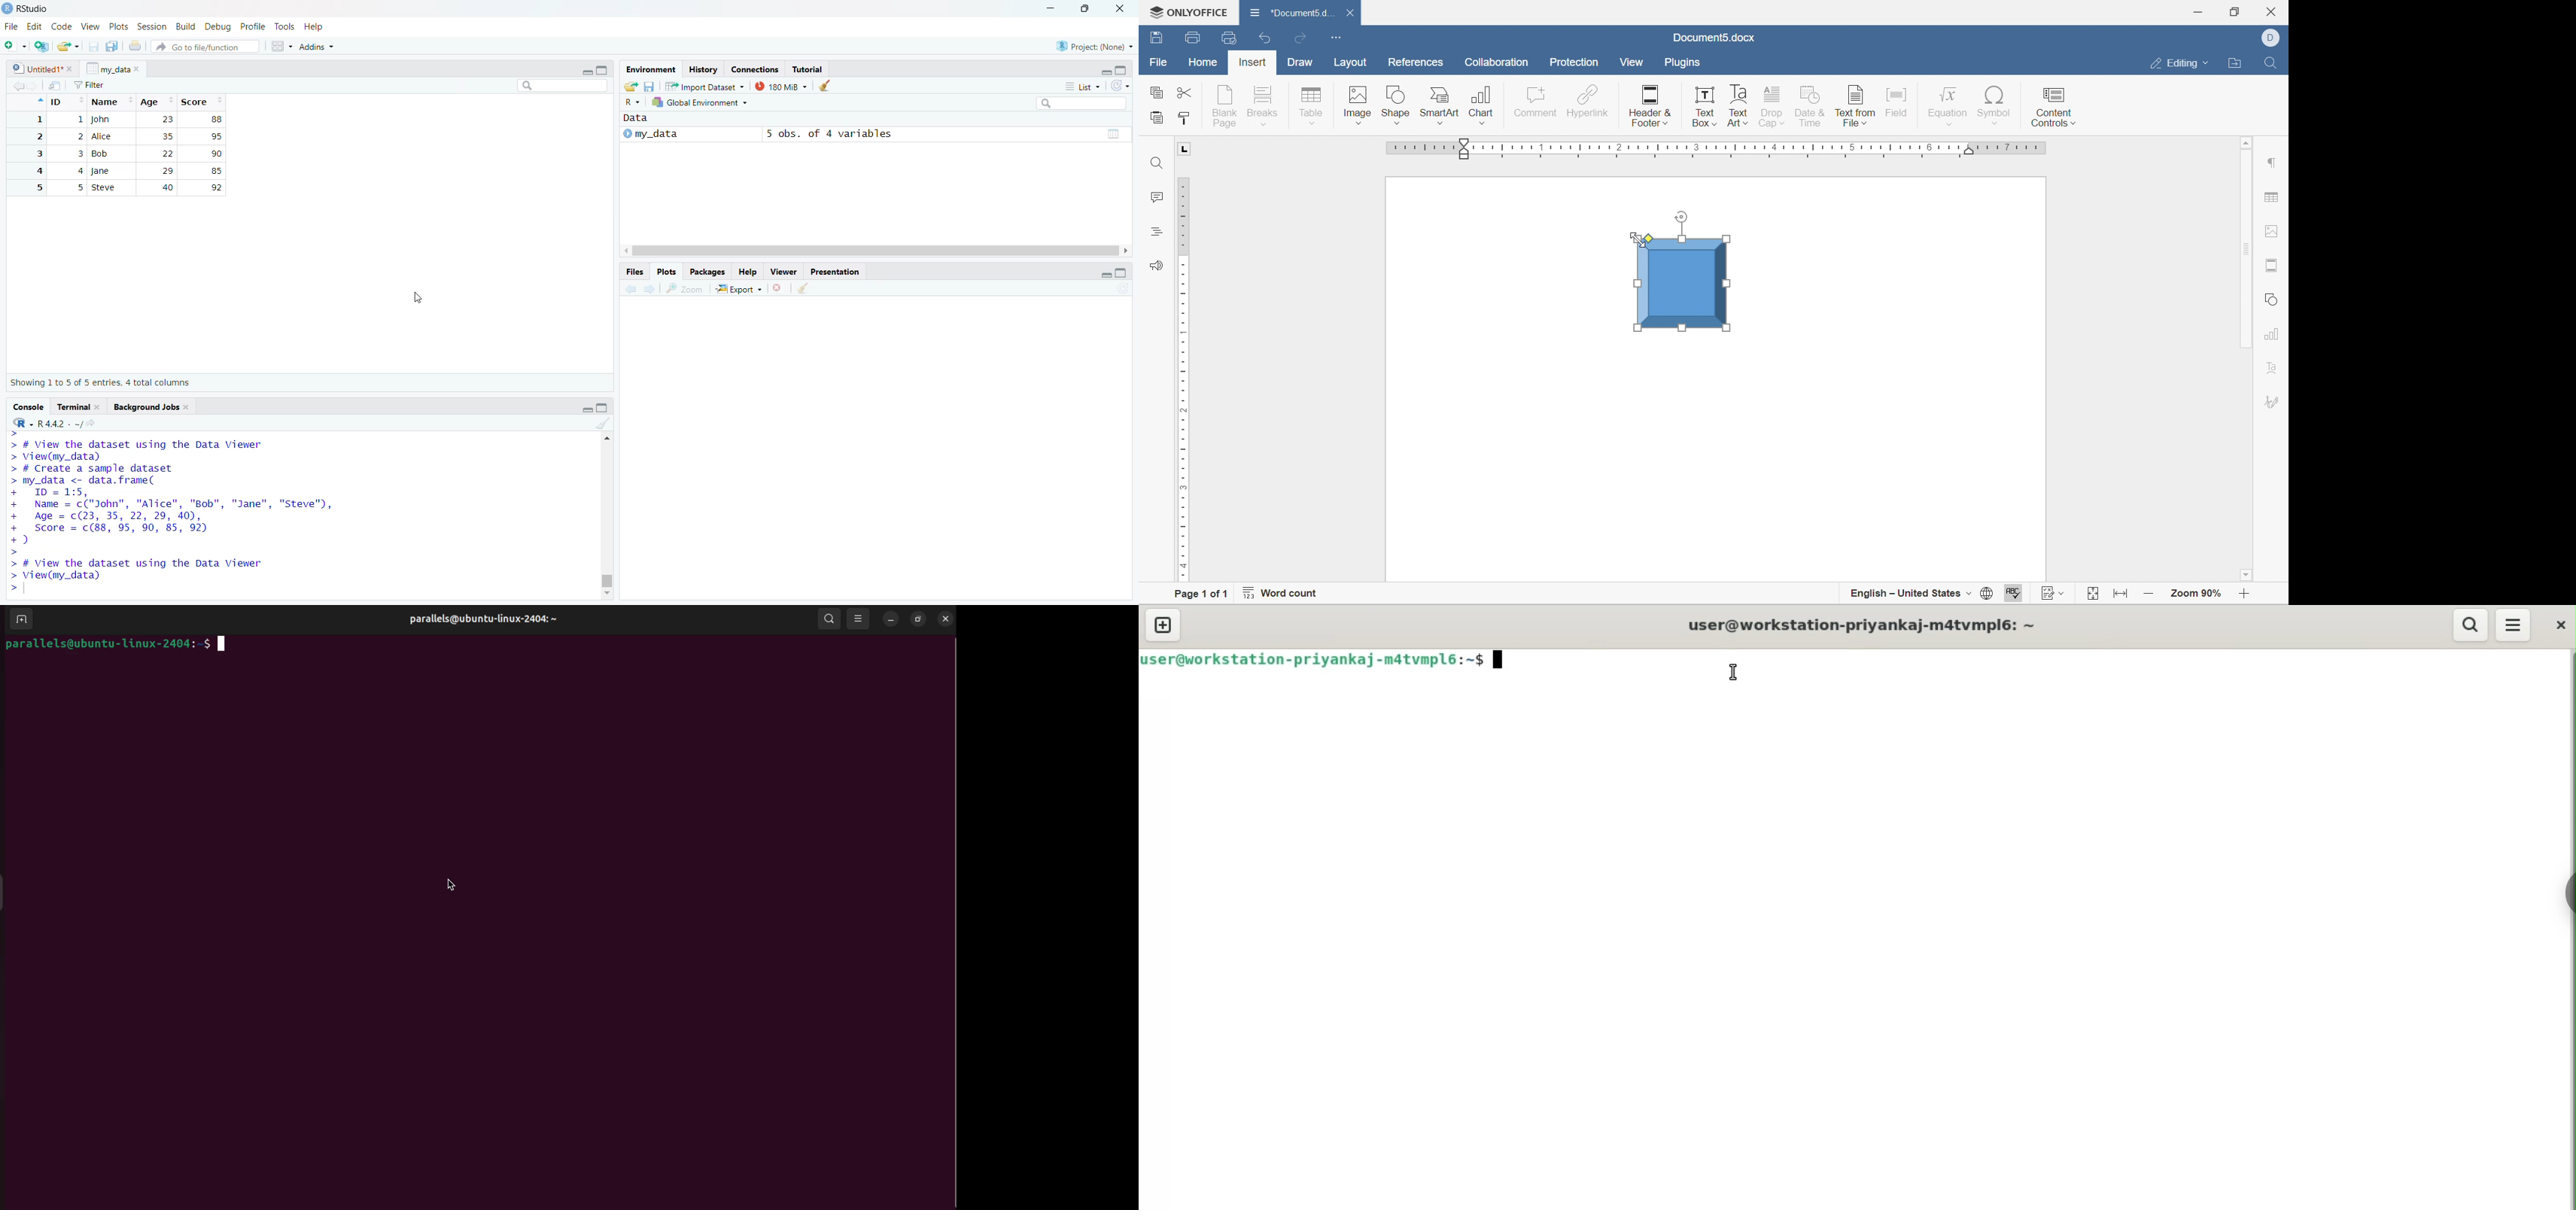 The image size is (2576, 1232). I want to click on Profile, so click(253, 28).